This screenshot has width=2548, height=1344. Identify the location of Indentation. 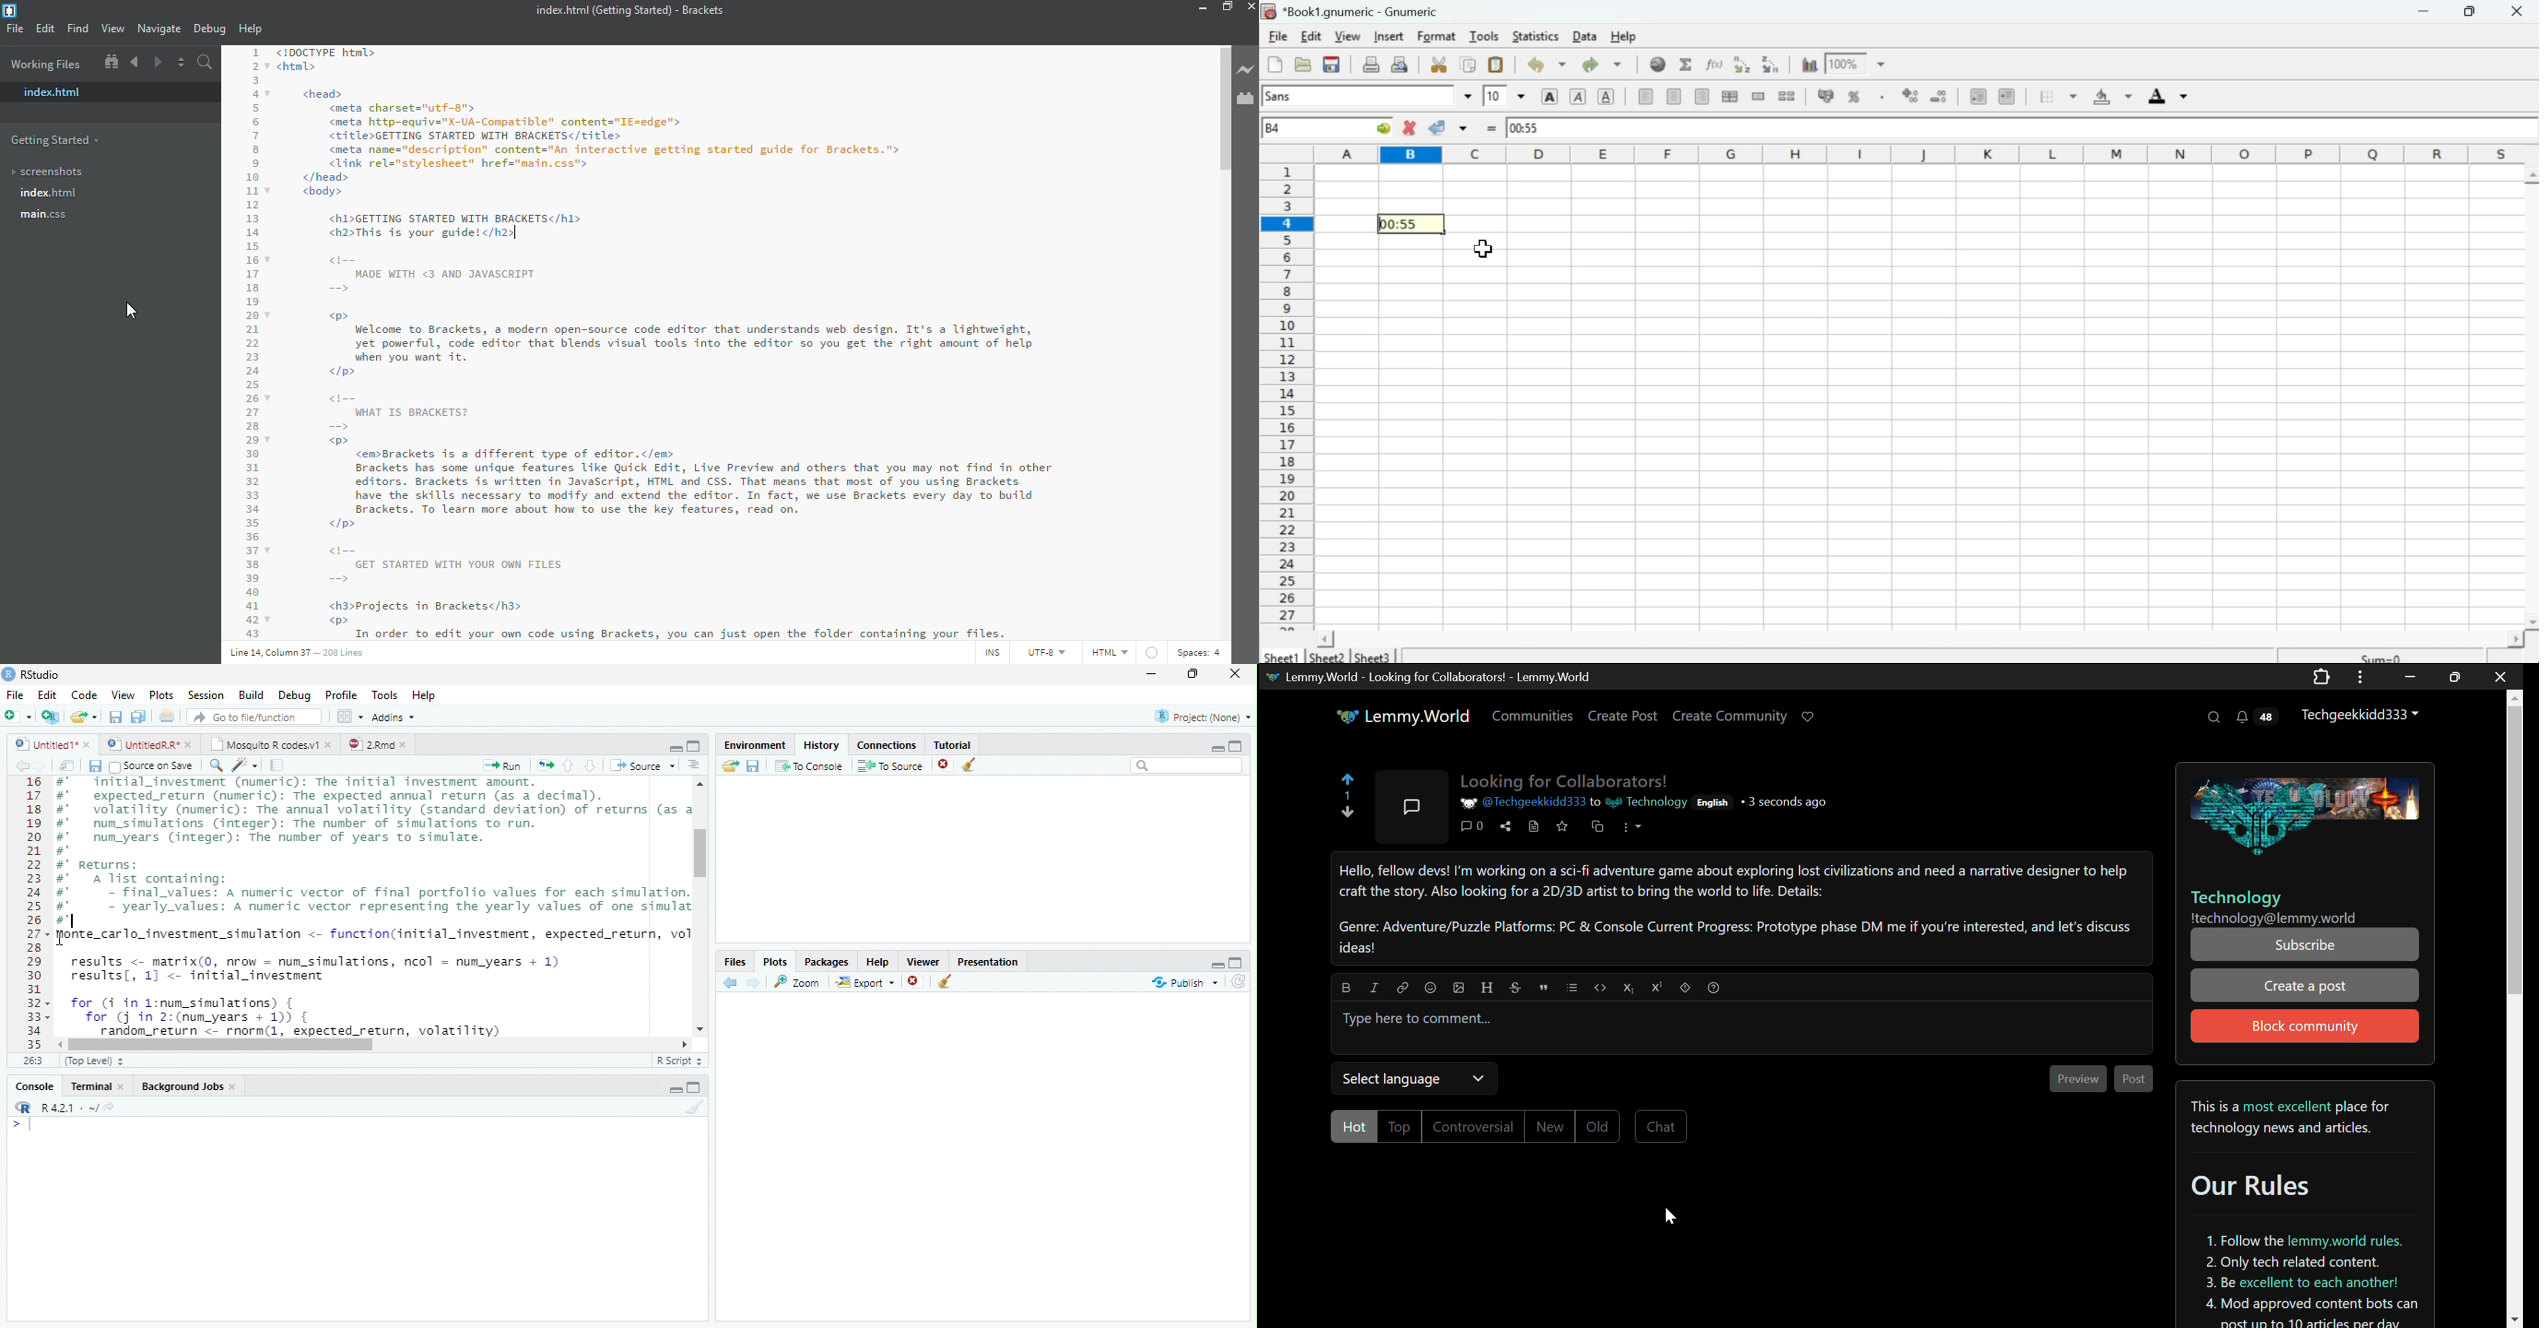
(1991, 97).